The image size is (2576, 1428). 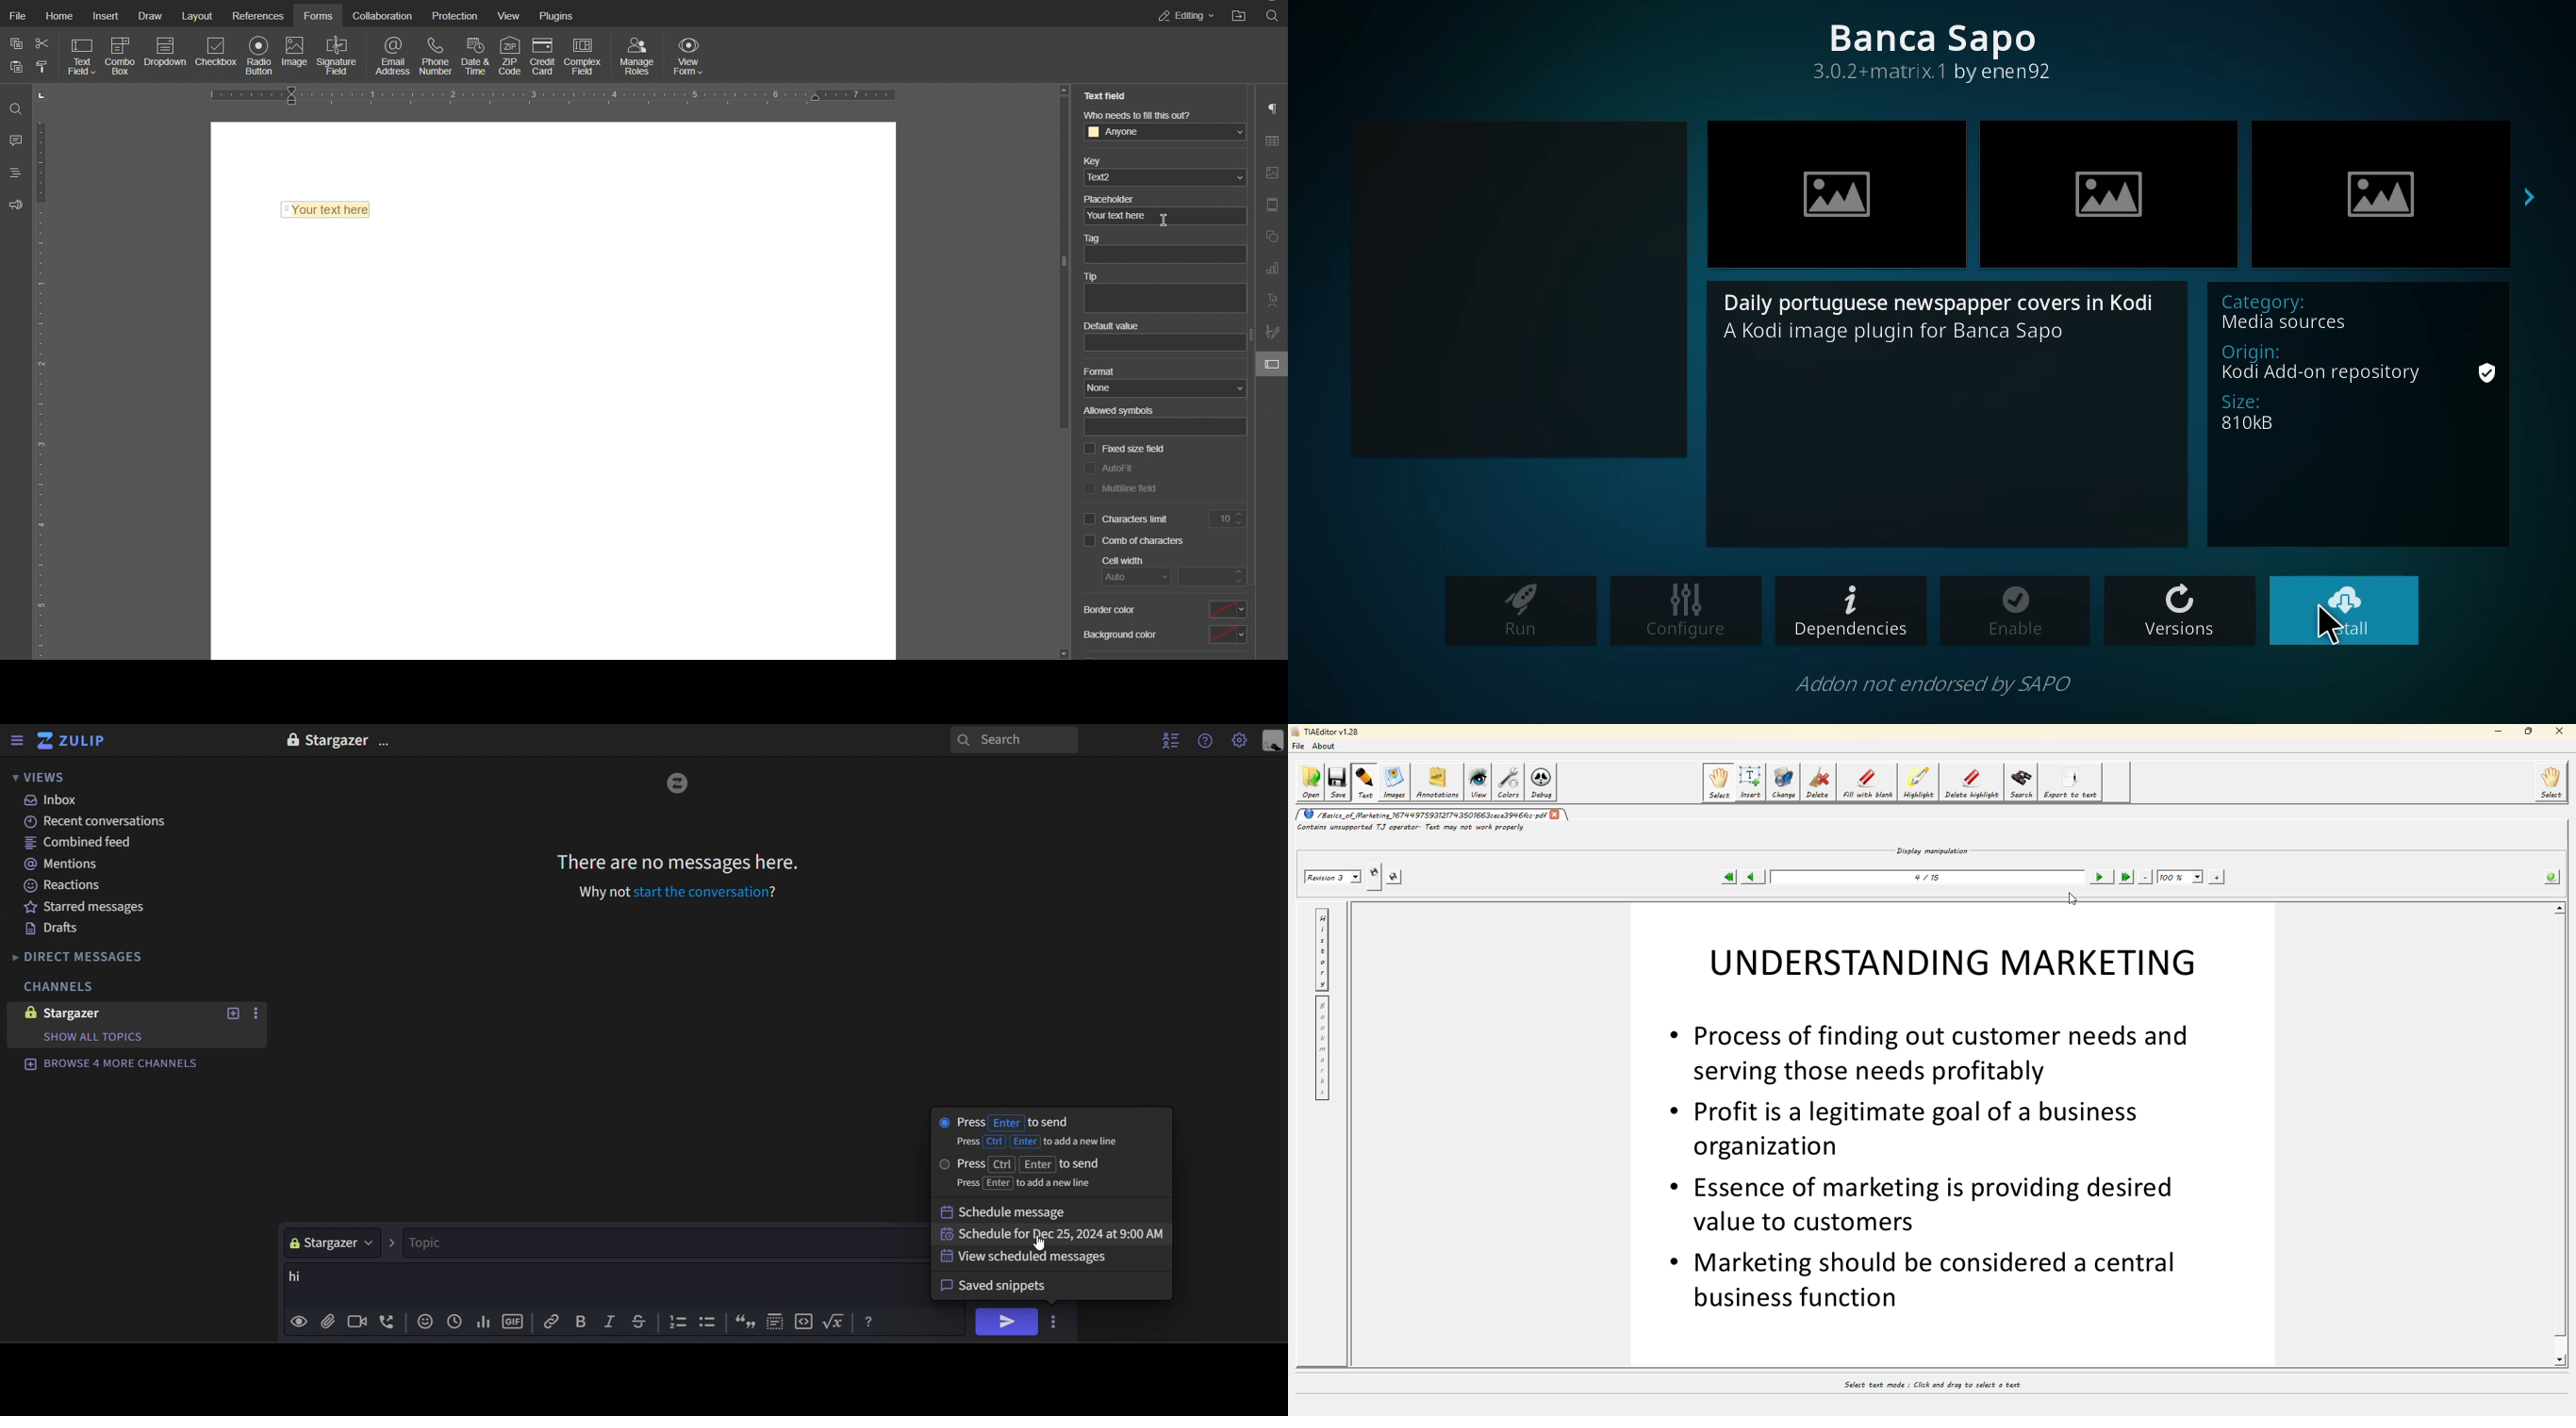 What do you see at coordinates (17, 741) in the screenshot?
I see `hide sidebar` at bounding box center [17, 741].